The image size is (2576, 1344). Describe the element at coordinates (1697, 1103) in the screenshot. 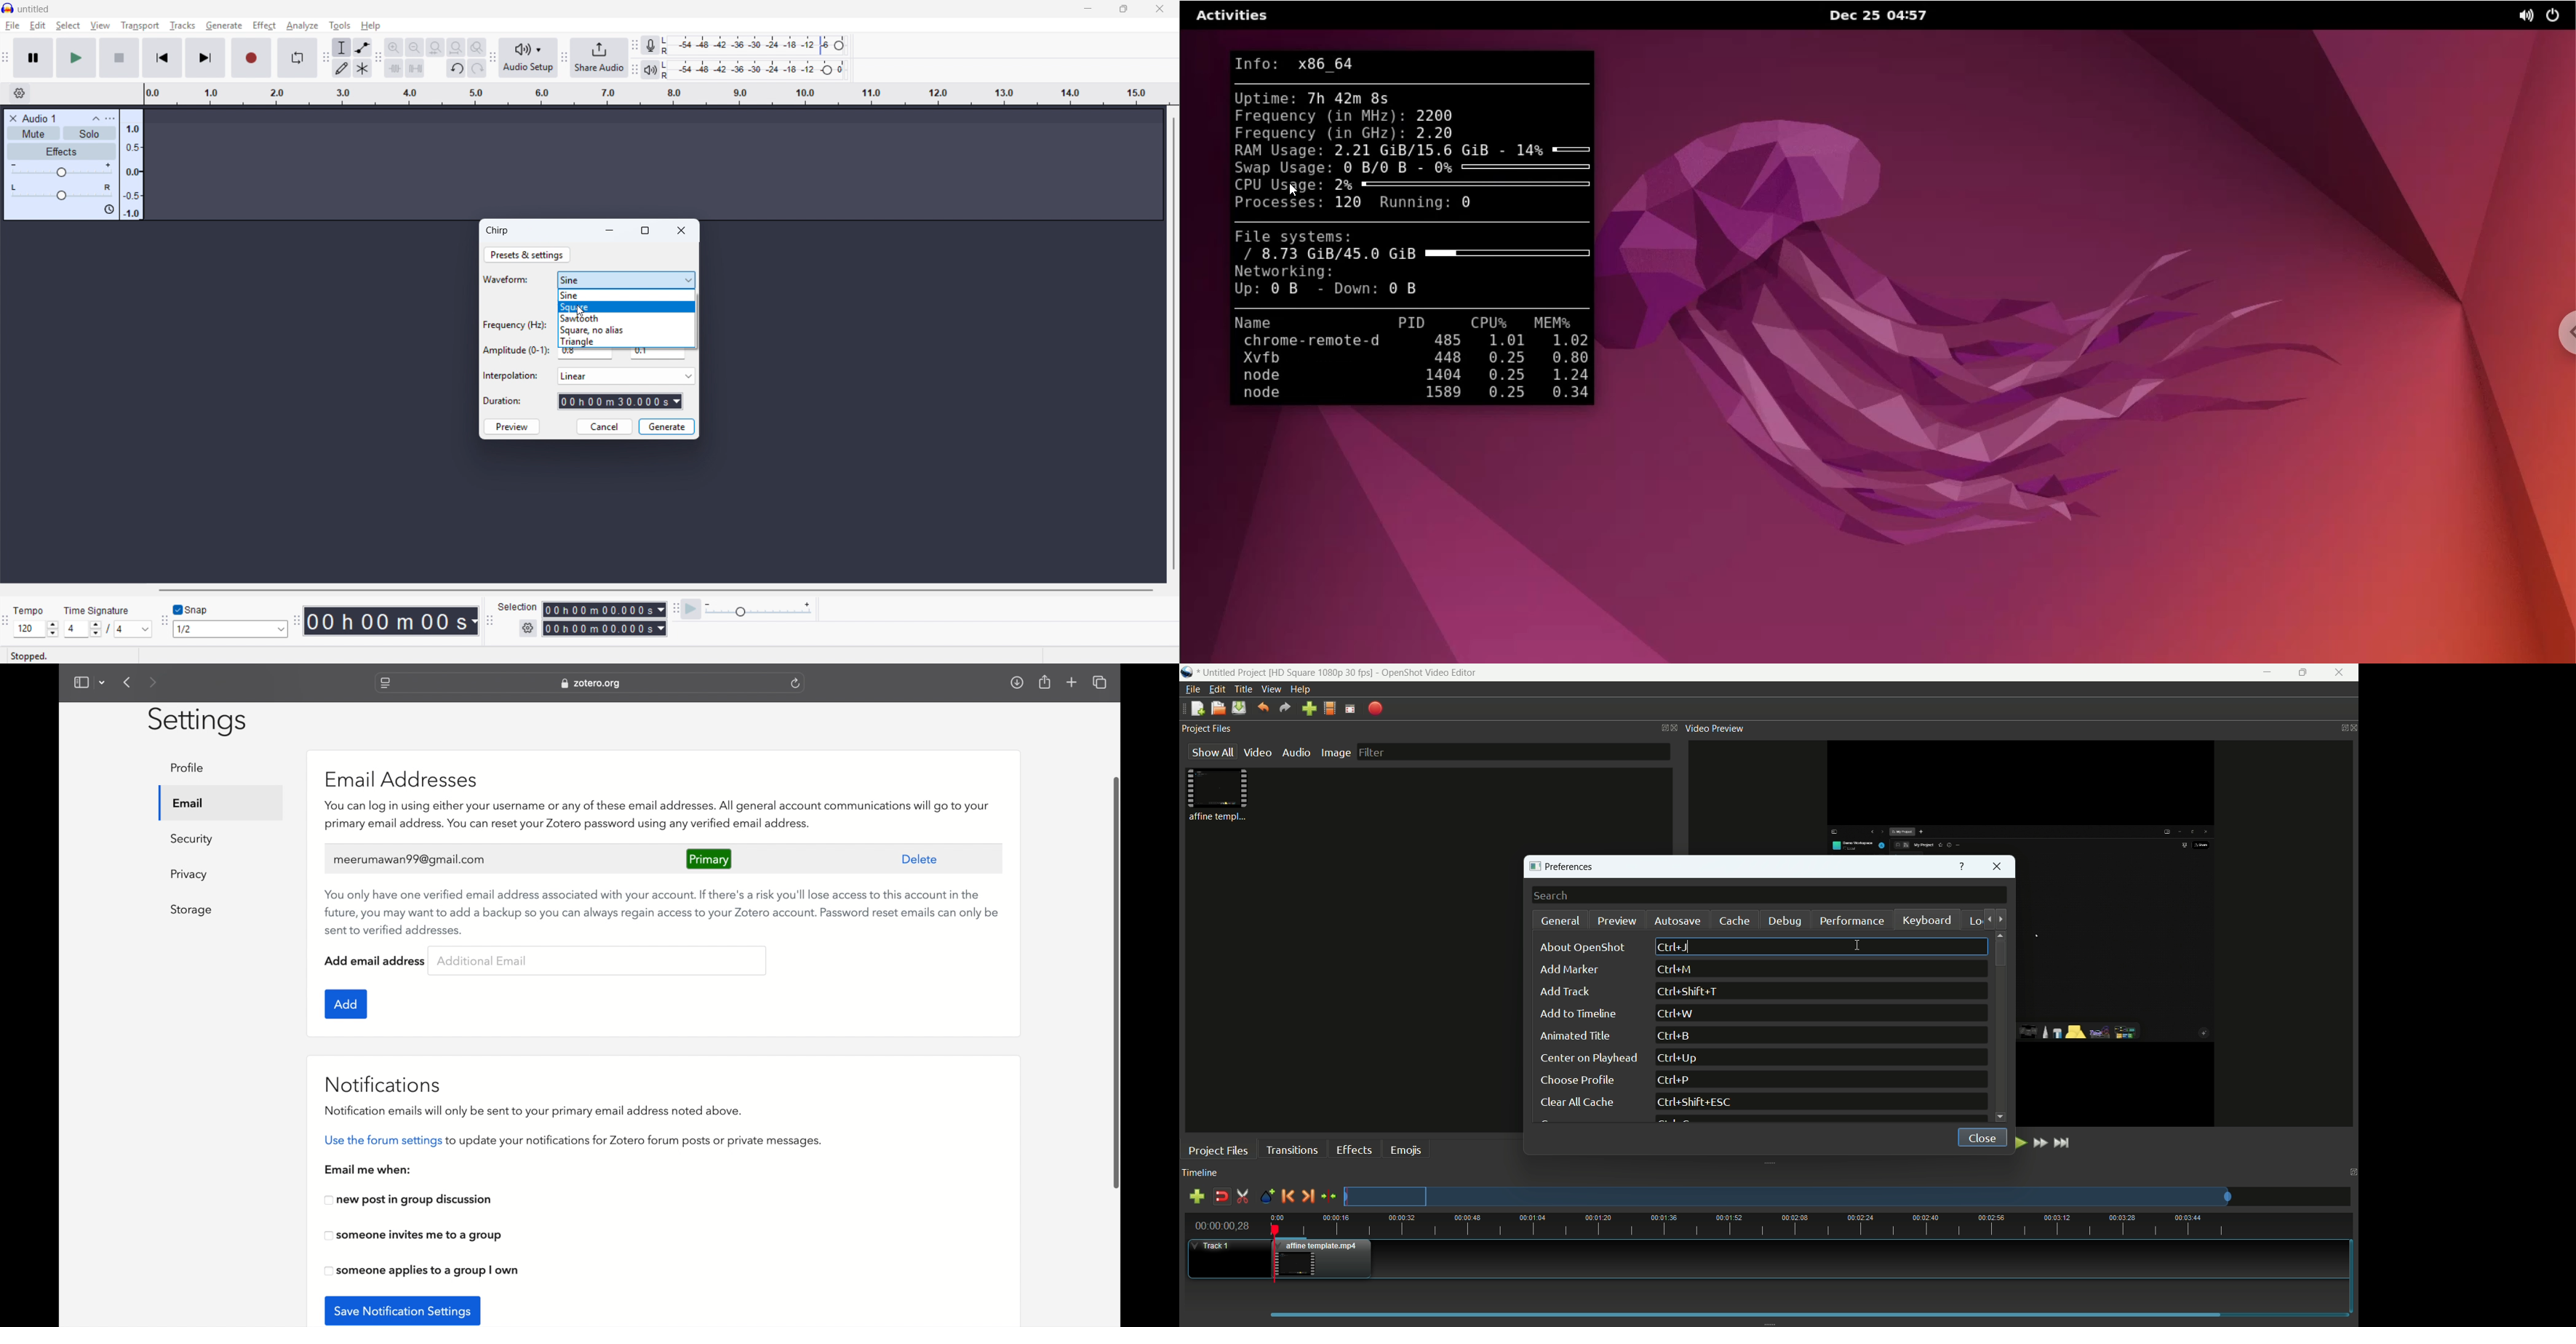

I see `keyboard shortcut` at that location.